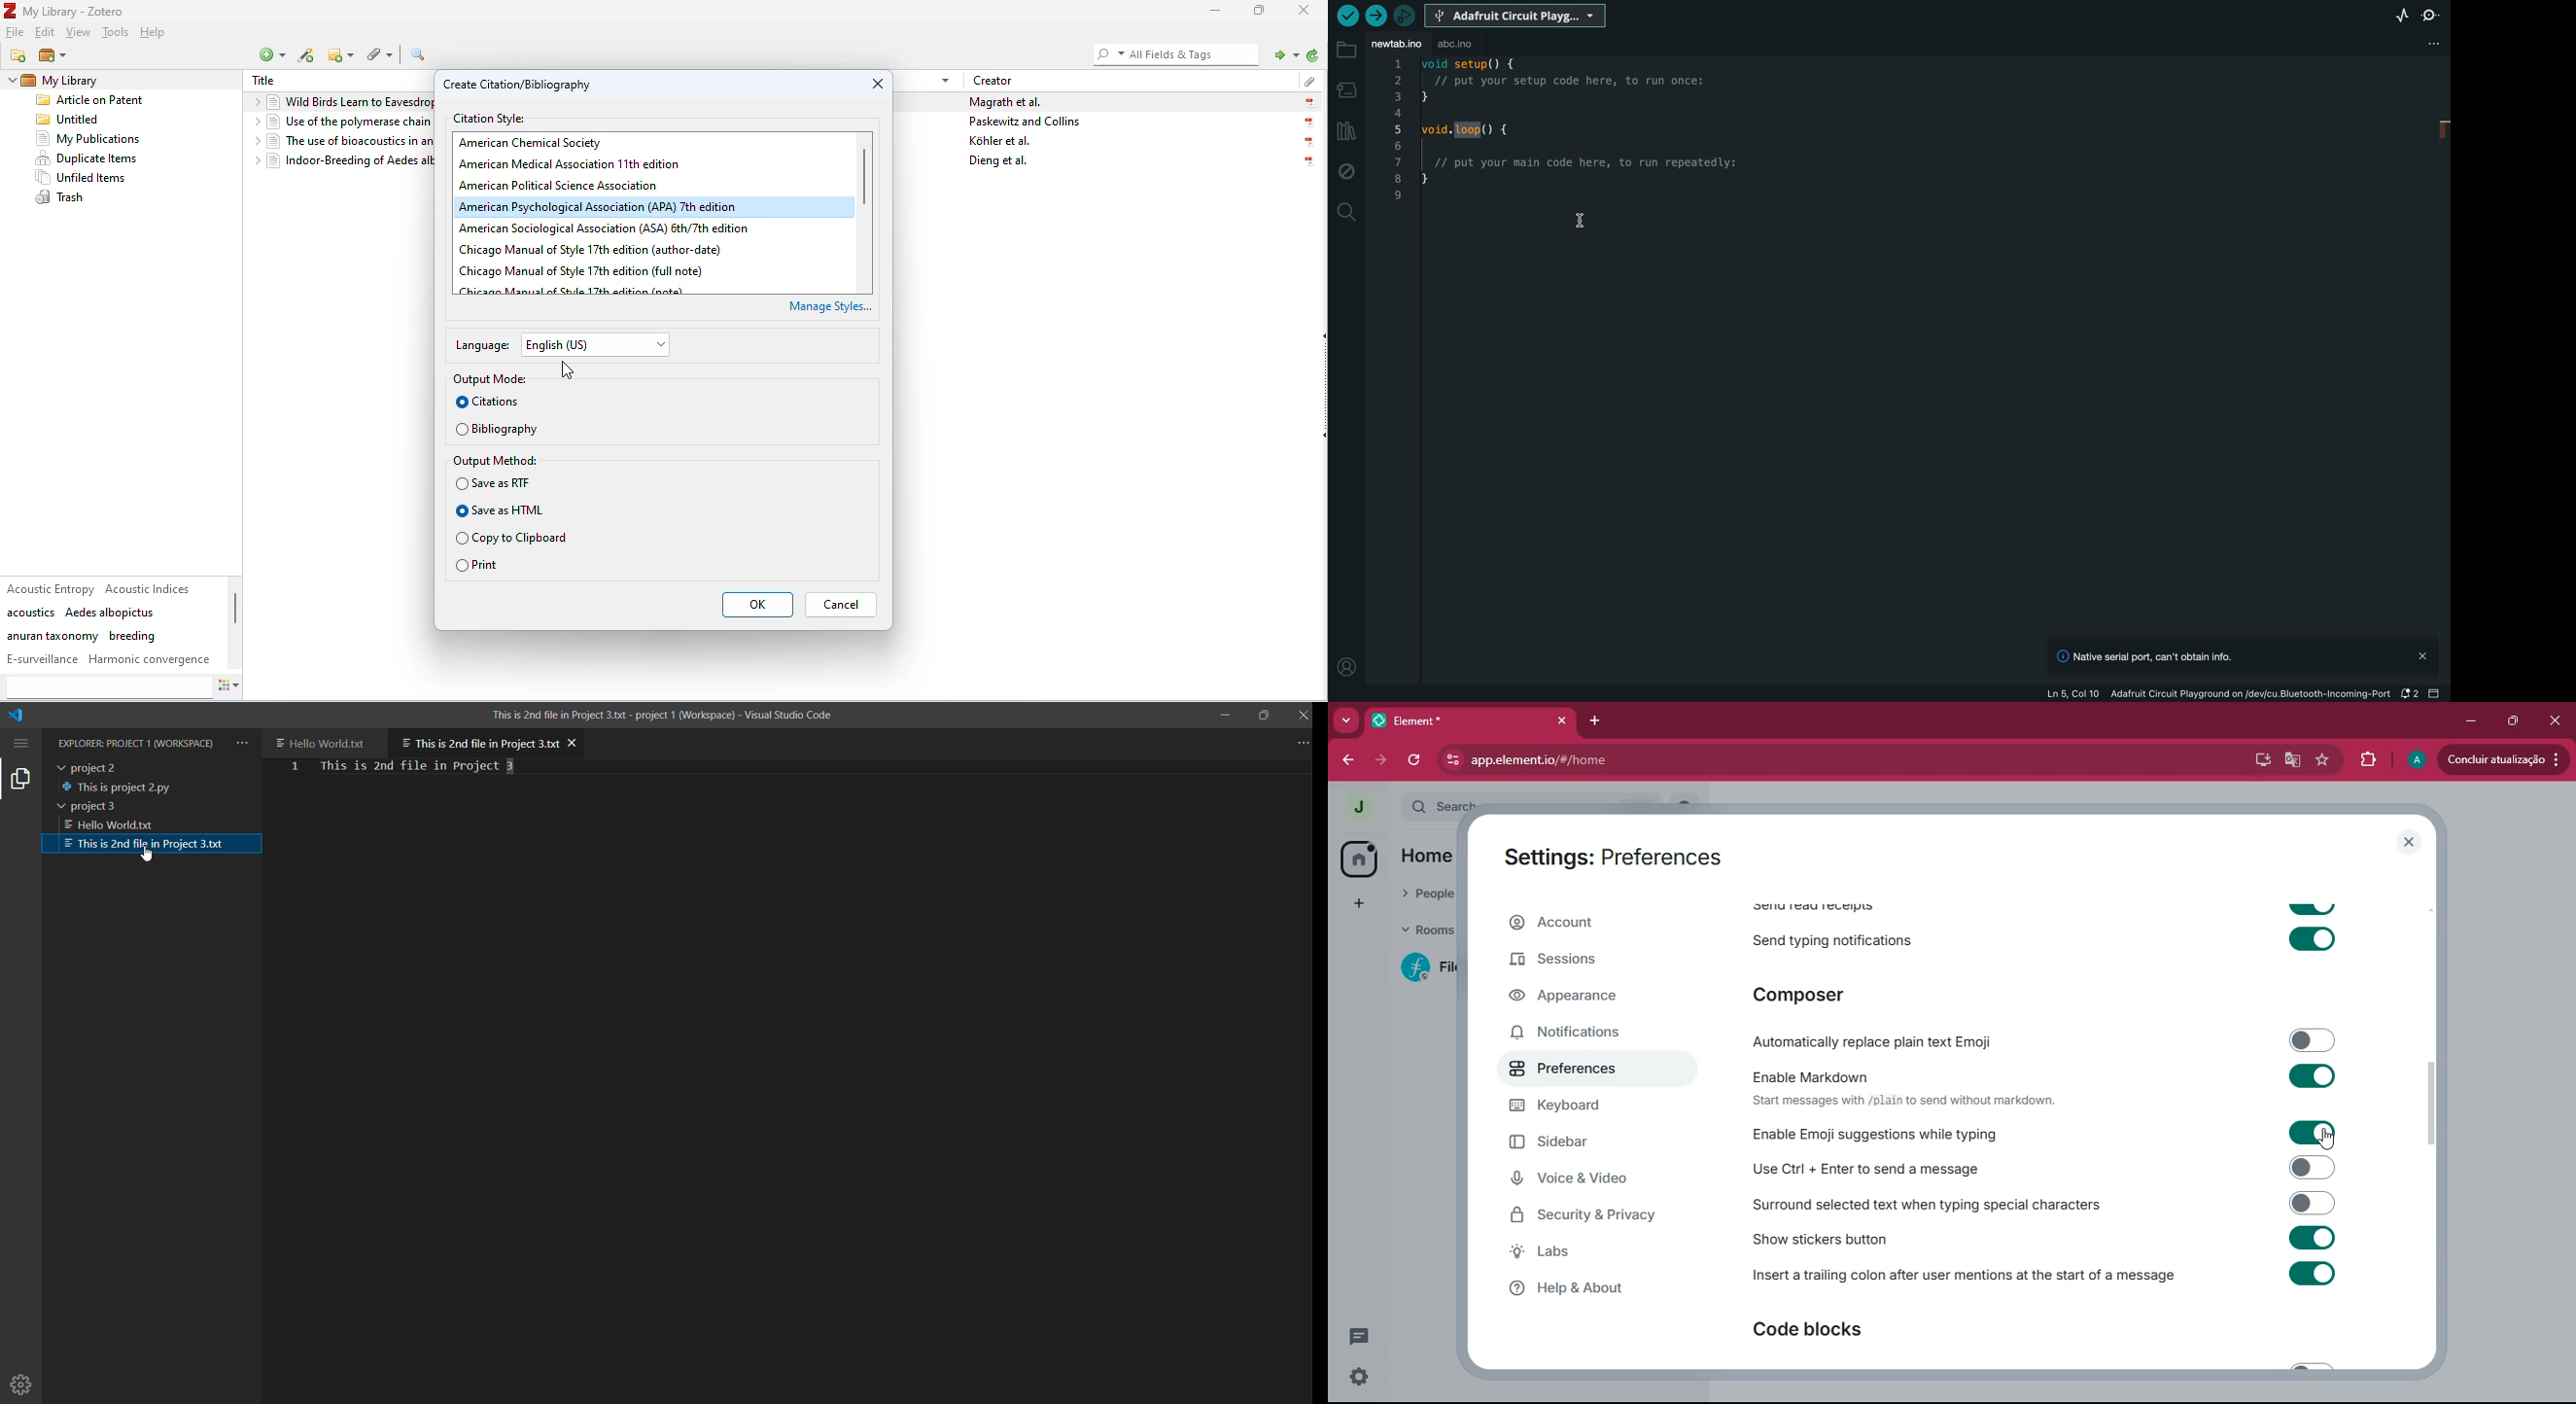 The image size is (2576, 1428). I want to click on help, so click(1581, 1288).